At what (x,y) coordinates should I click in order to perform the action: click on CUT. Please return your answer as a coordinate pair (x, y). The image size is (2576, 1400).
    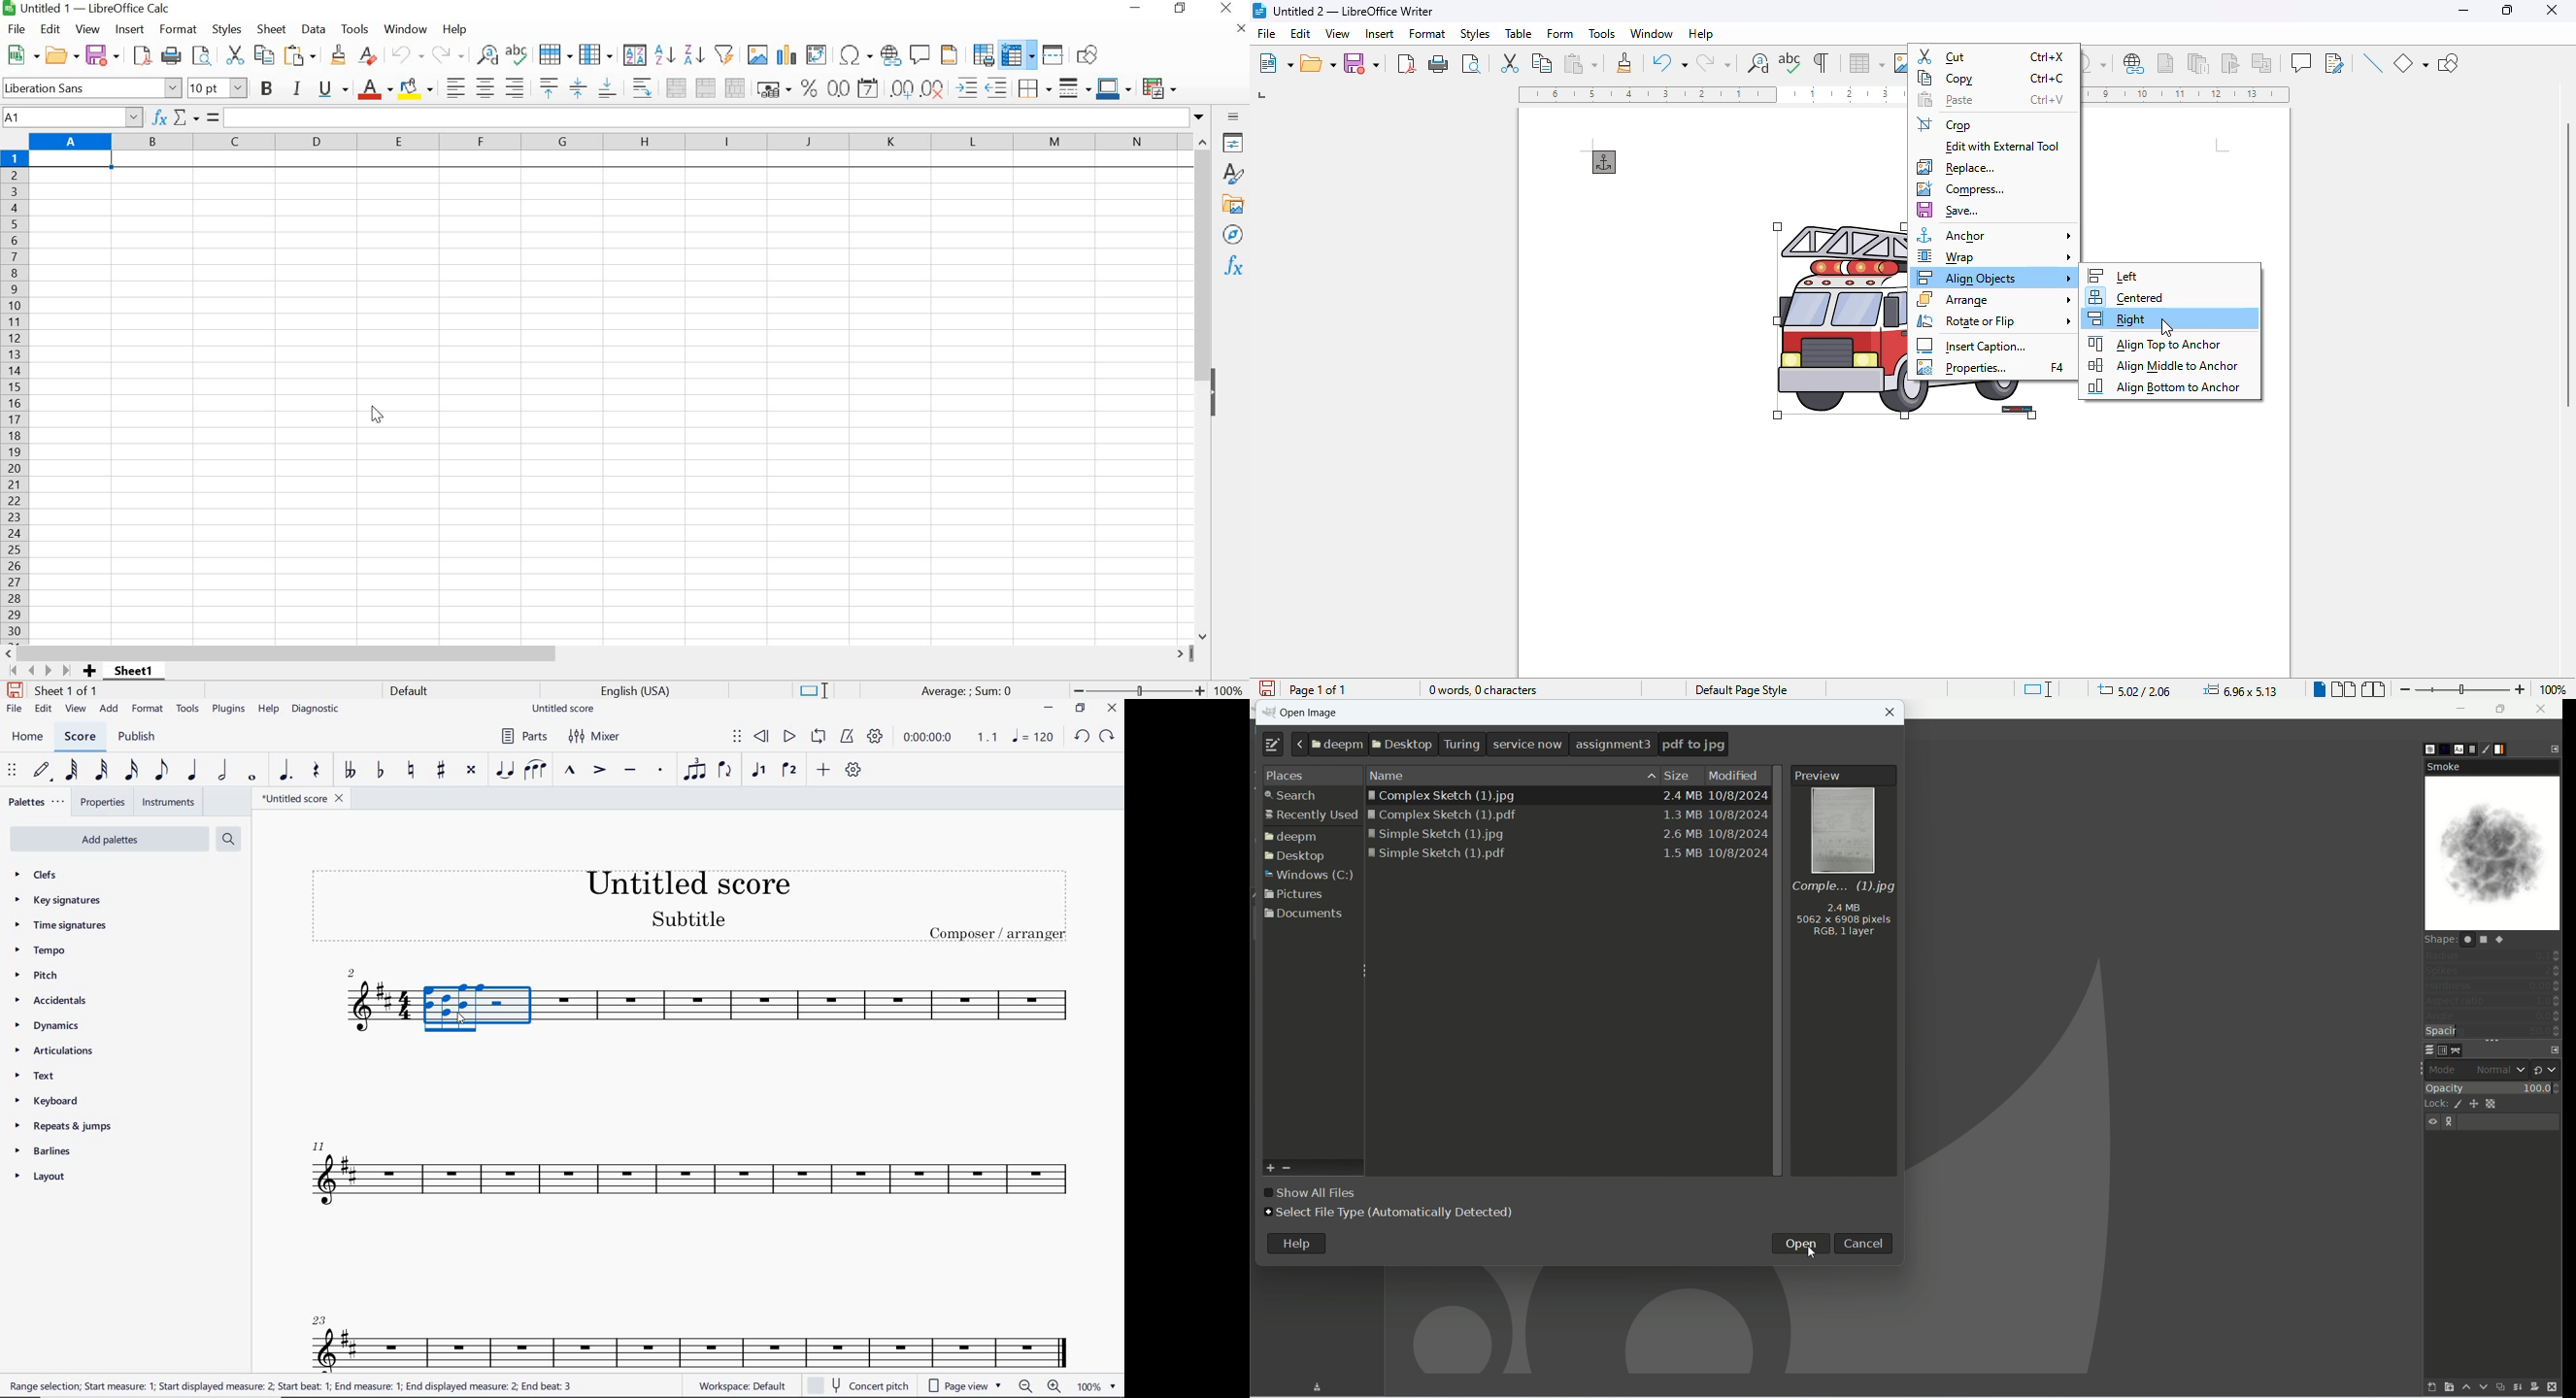
    Looking at the image, I should click on (234, 55).